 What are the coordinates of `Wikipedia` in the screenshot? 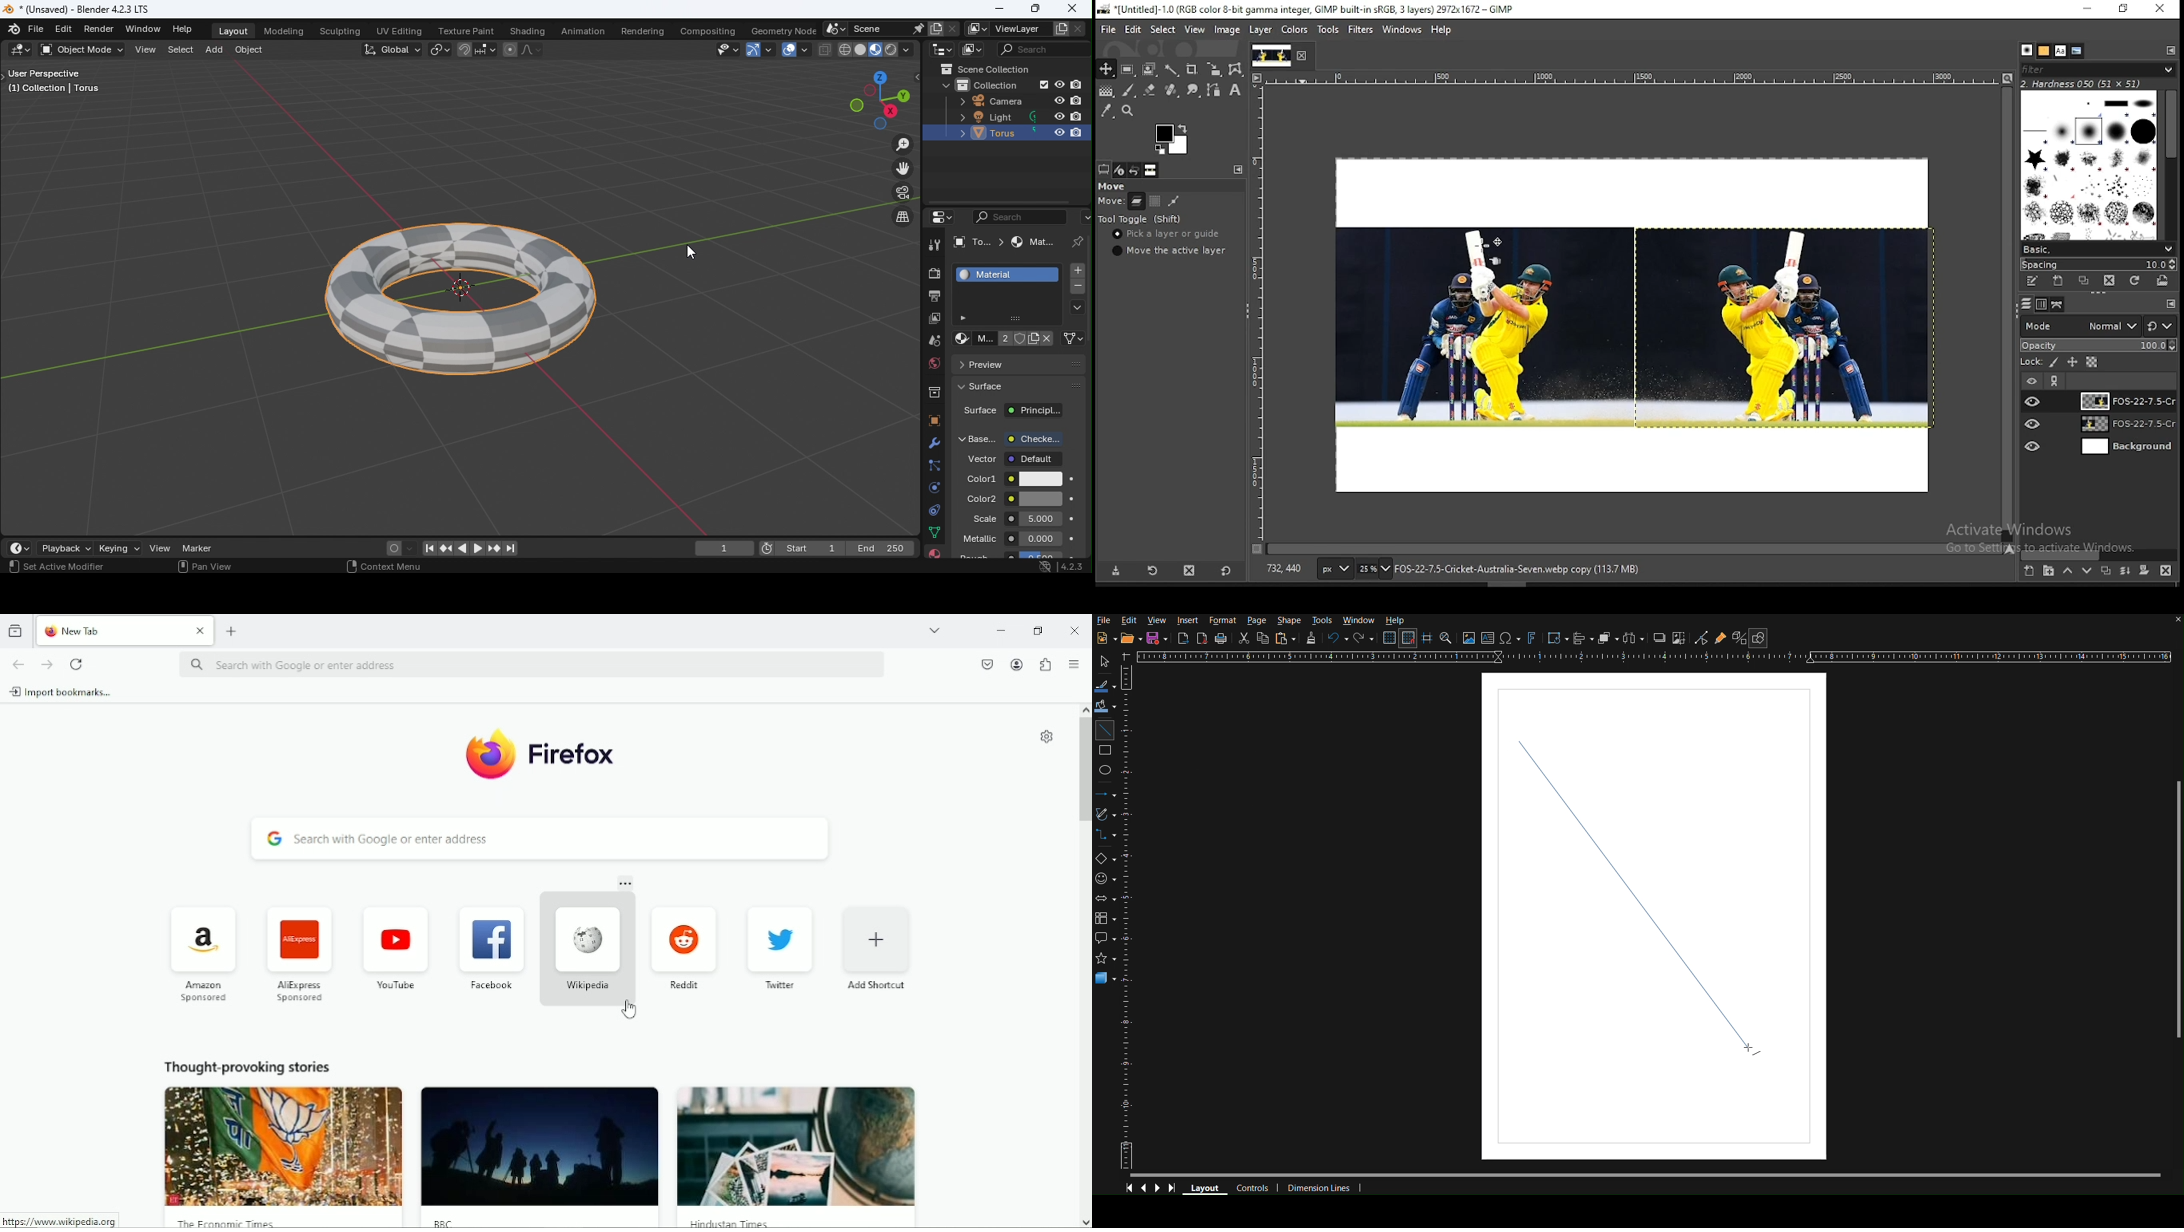 It's located at (586, 945).